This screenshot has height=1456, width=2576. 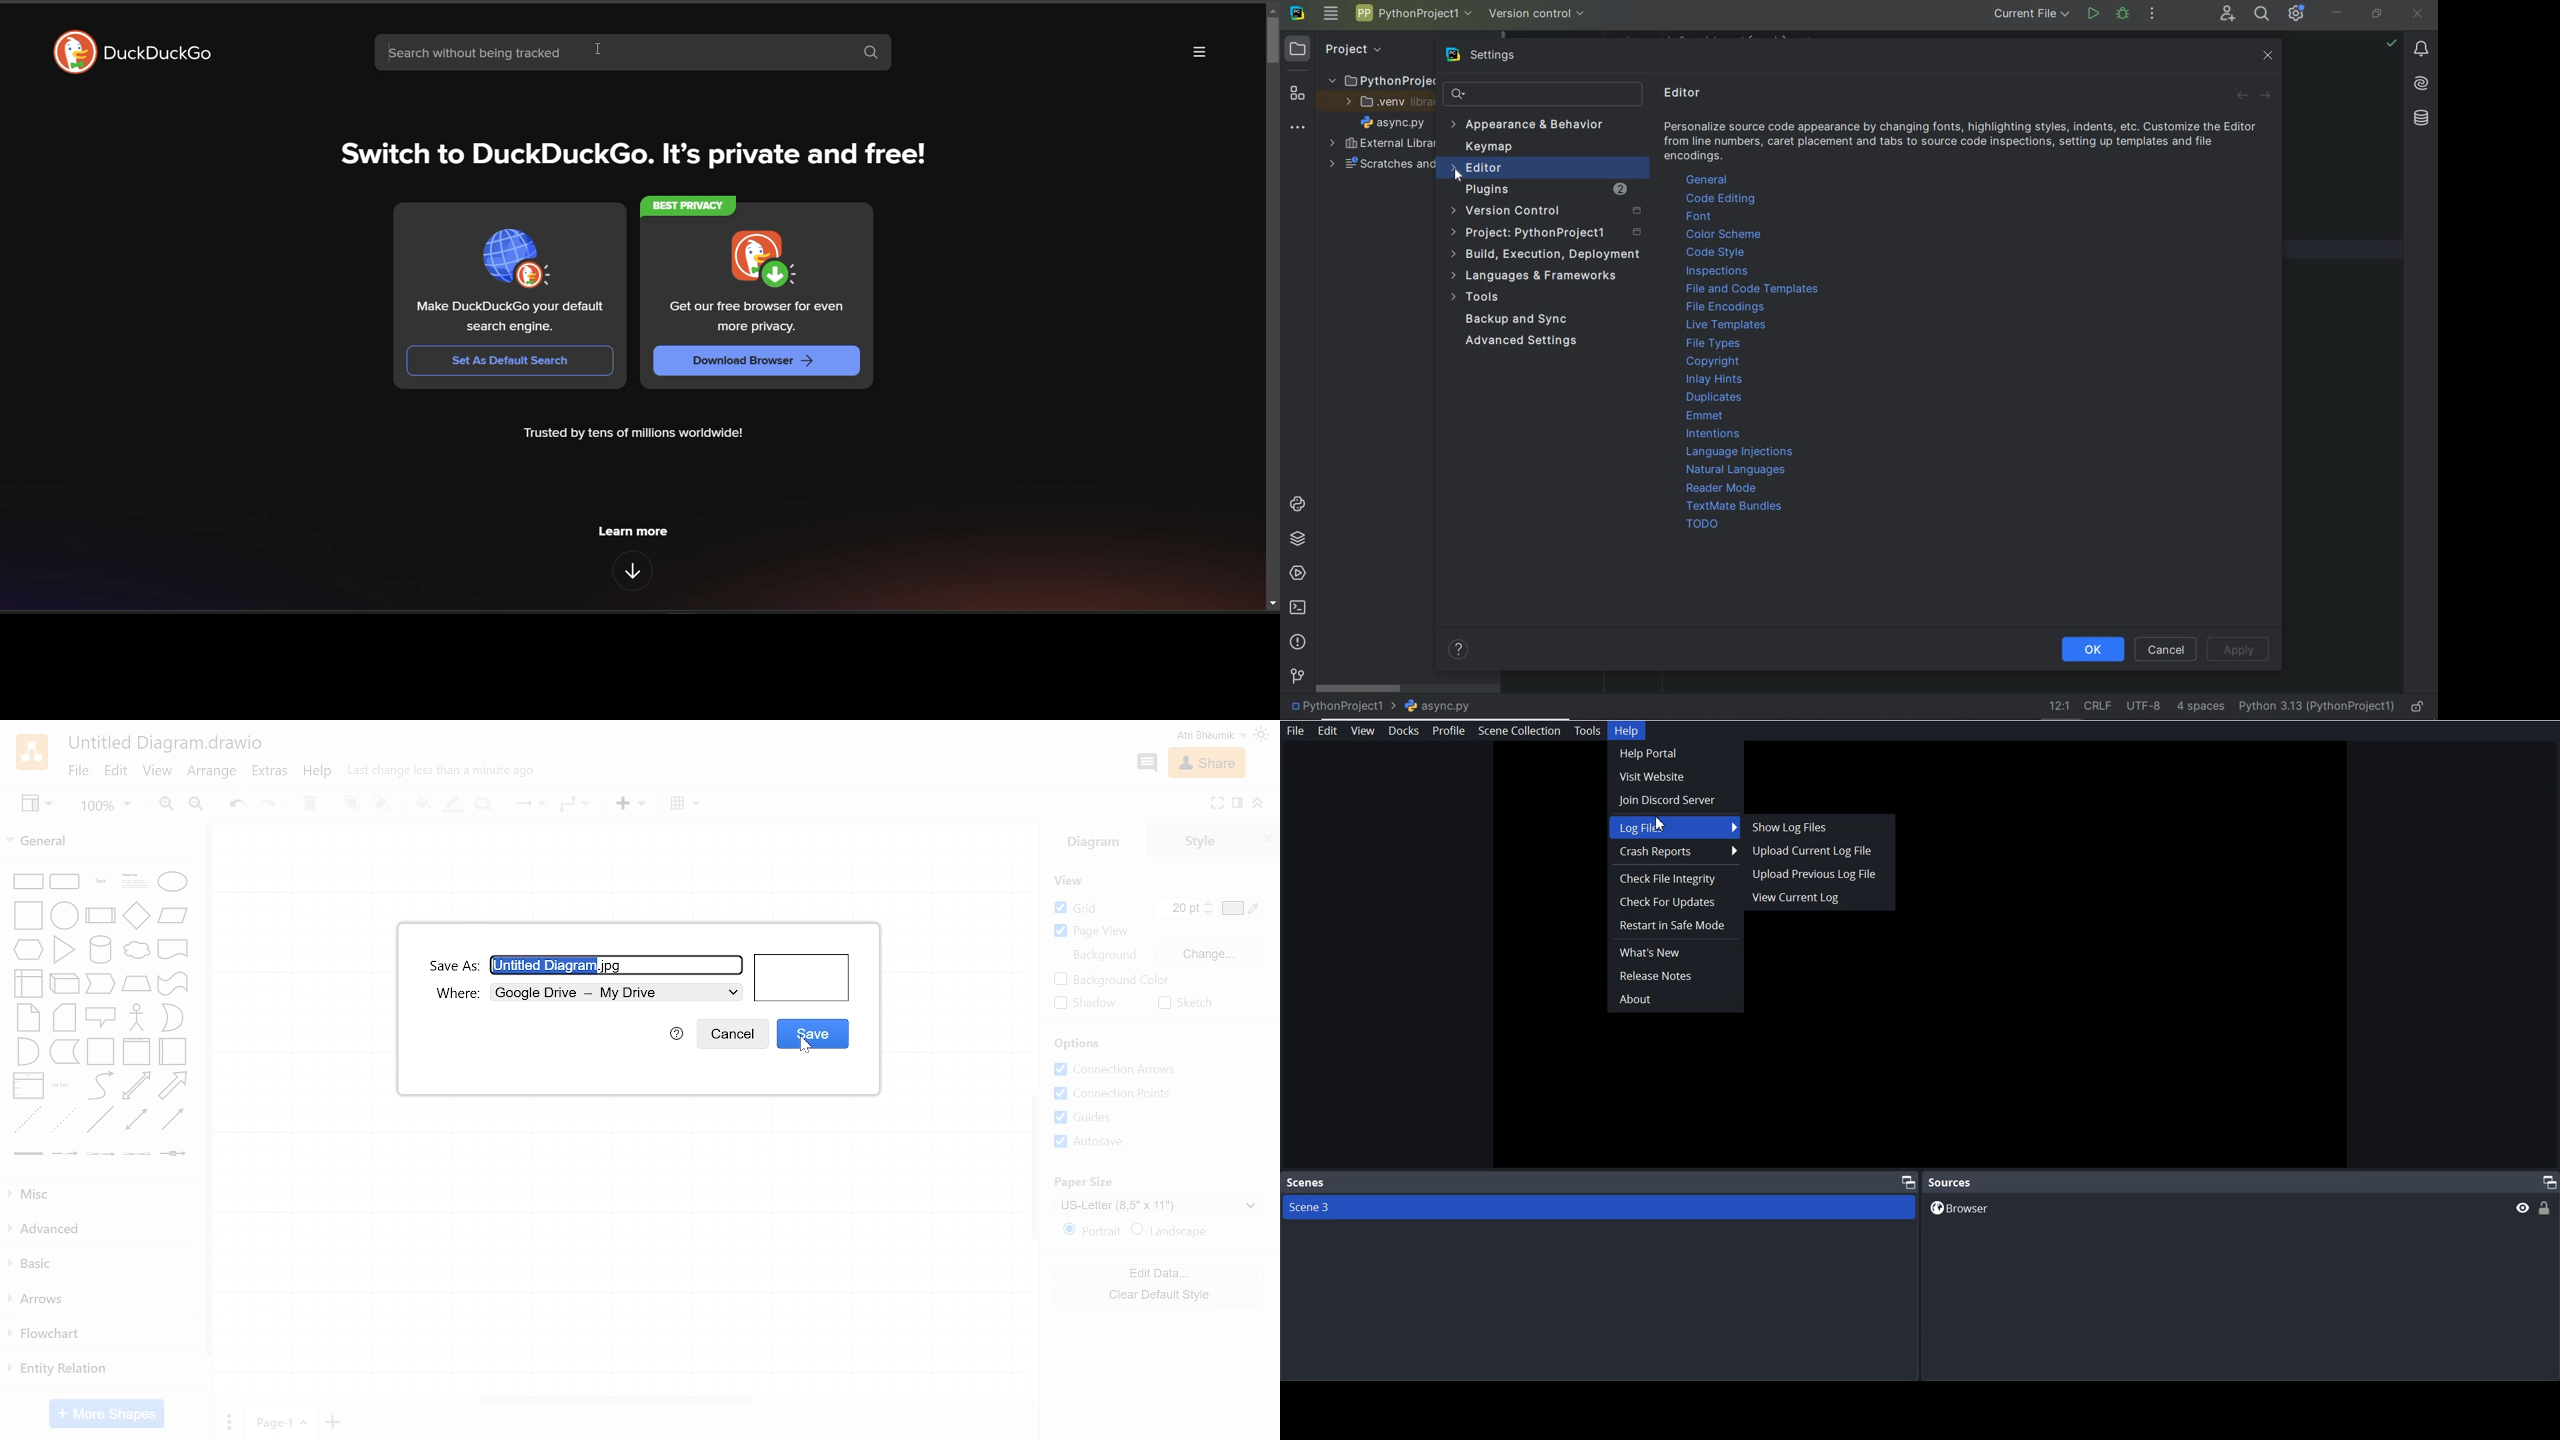 I want to click on Autosave, so click(x=1122, y=1143).